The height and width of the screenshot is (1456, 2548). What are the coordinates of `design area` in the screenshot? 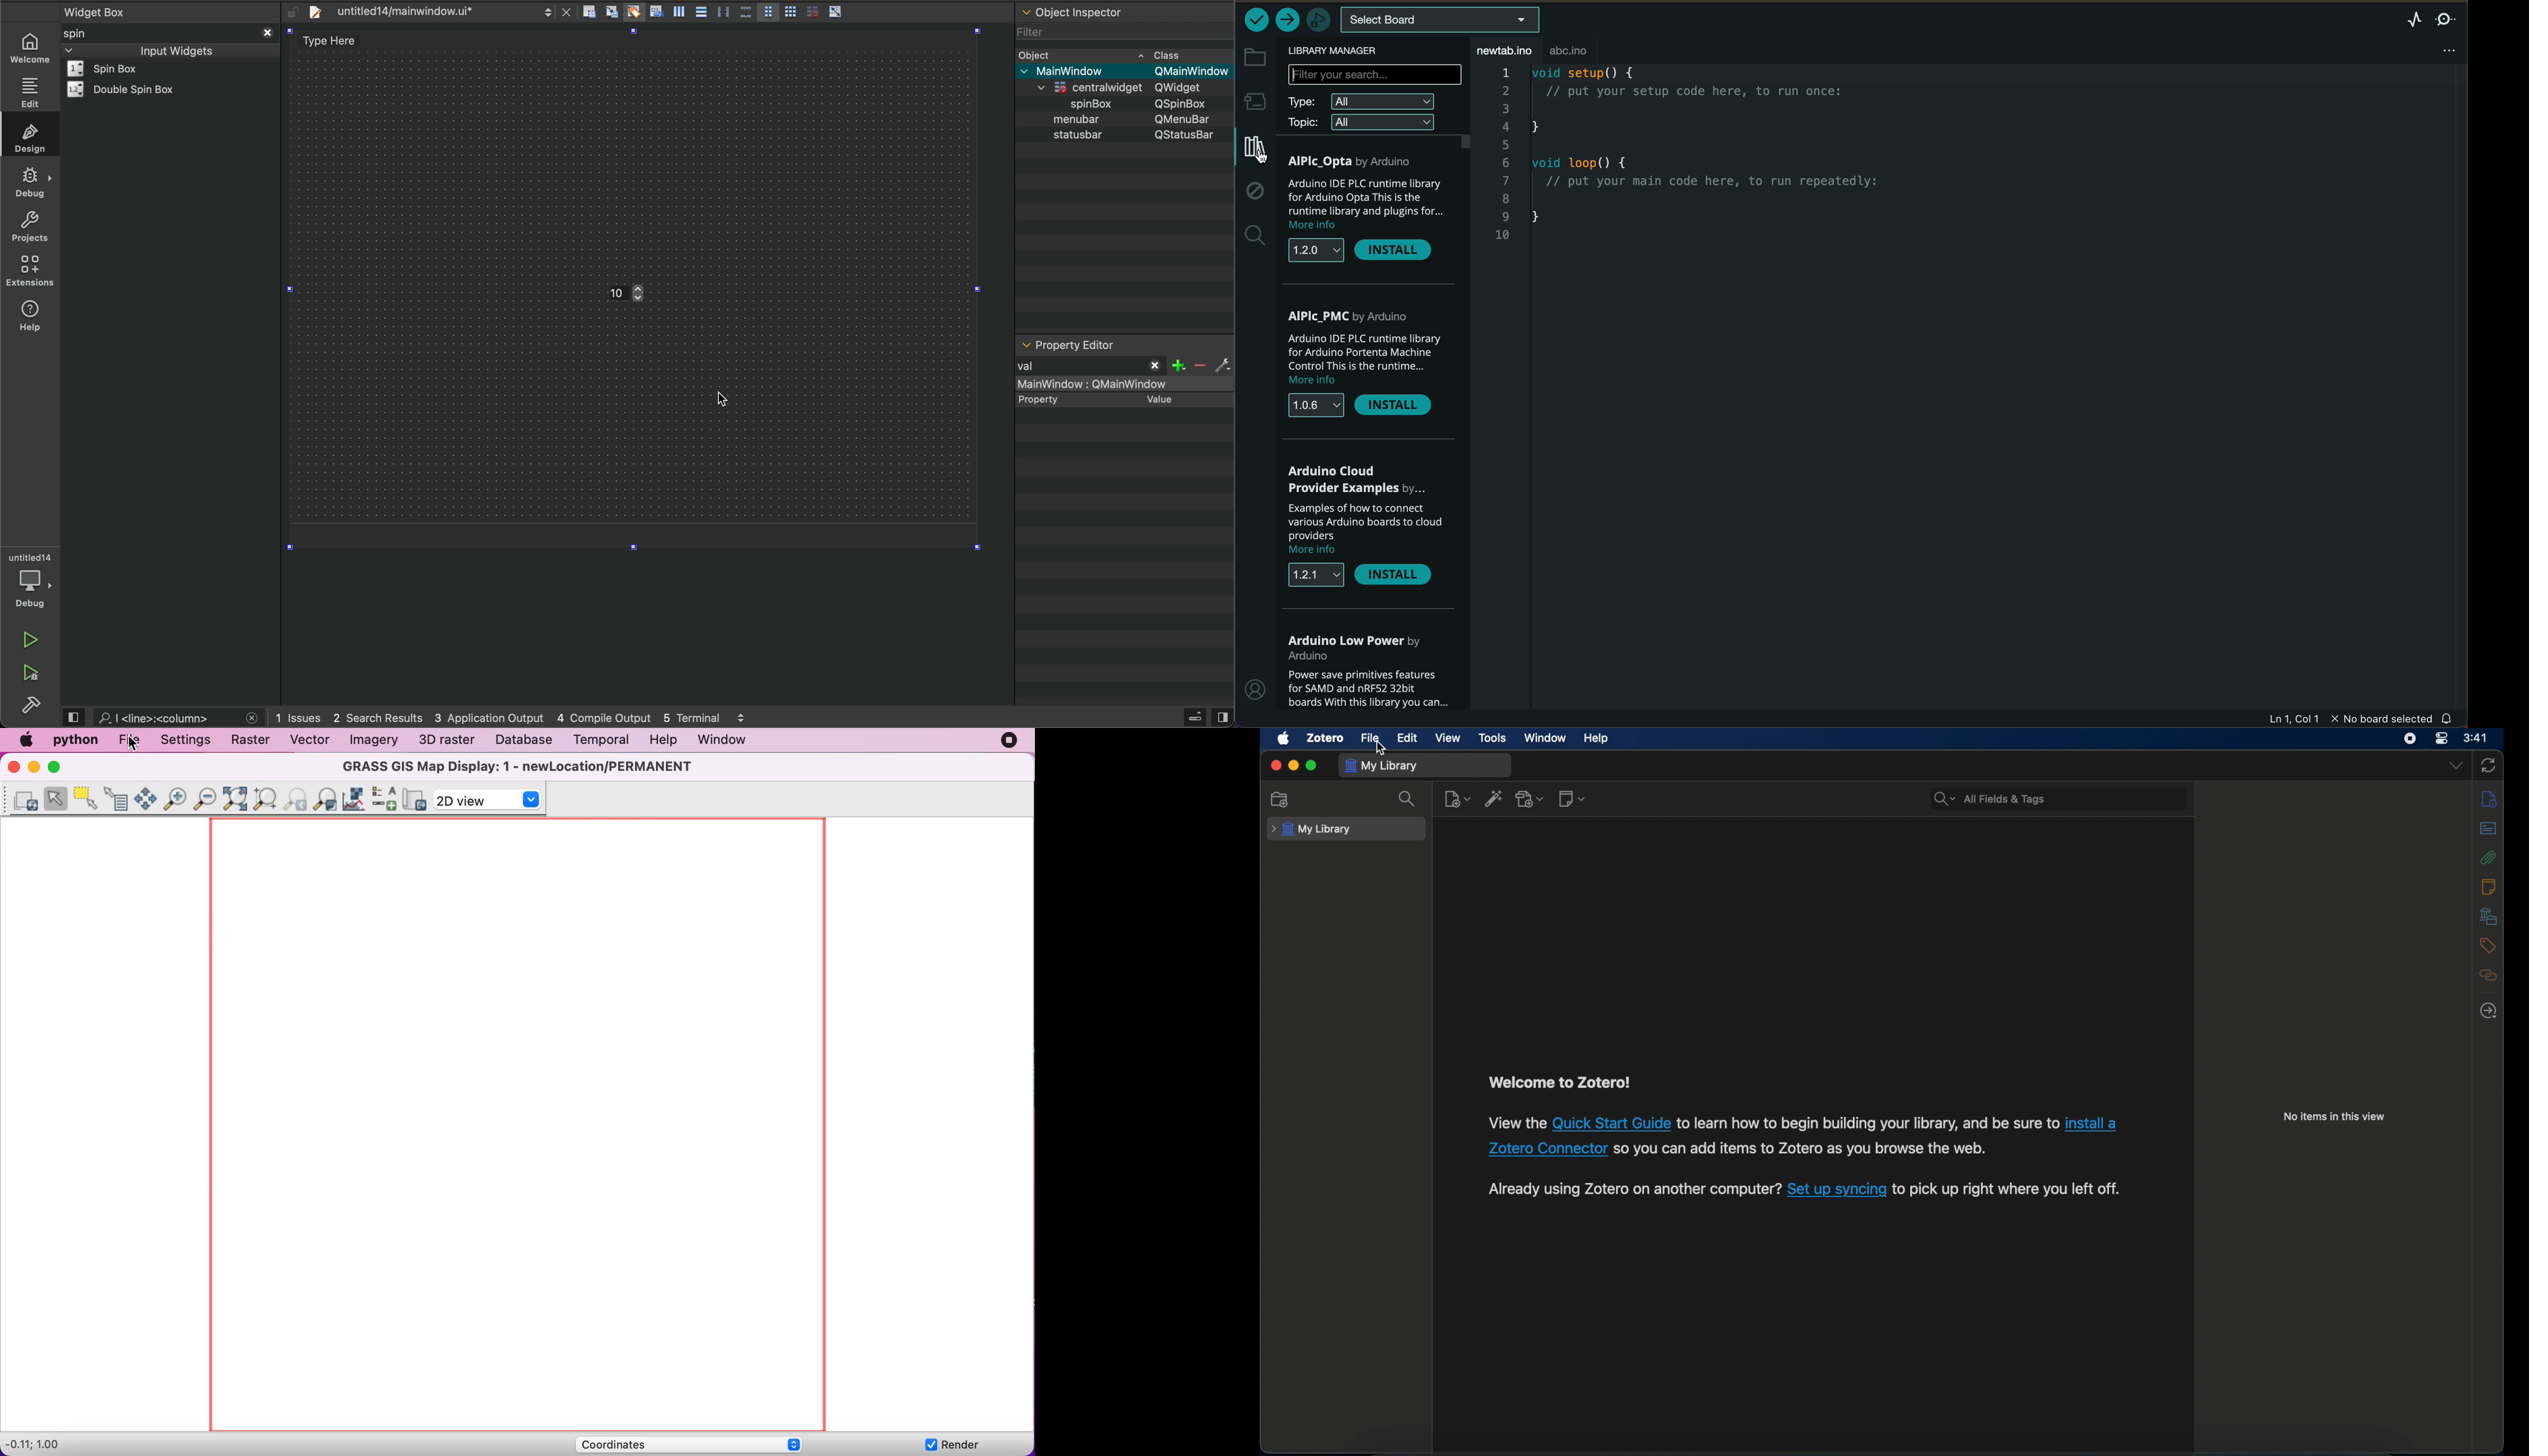 It's located at (335, 41).